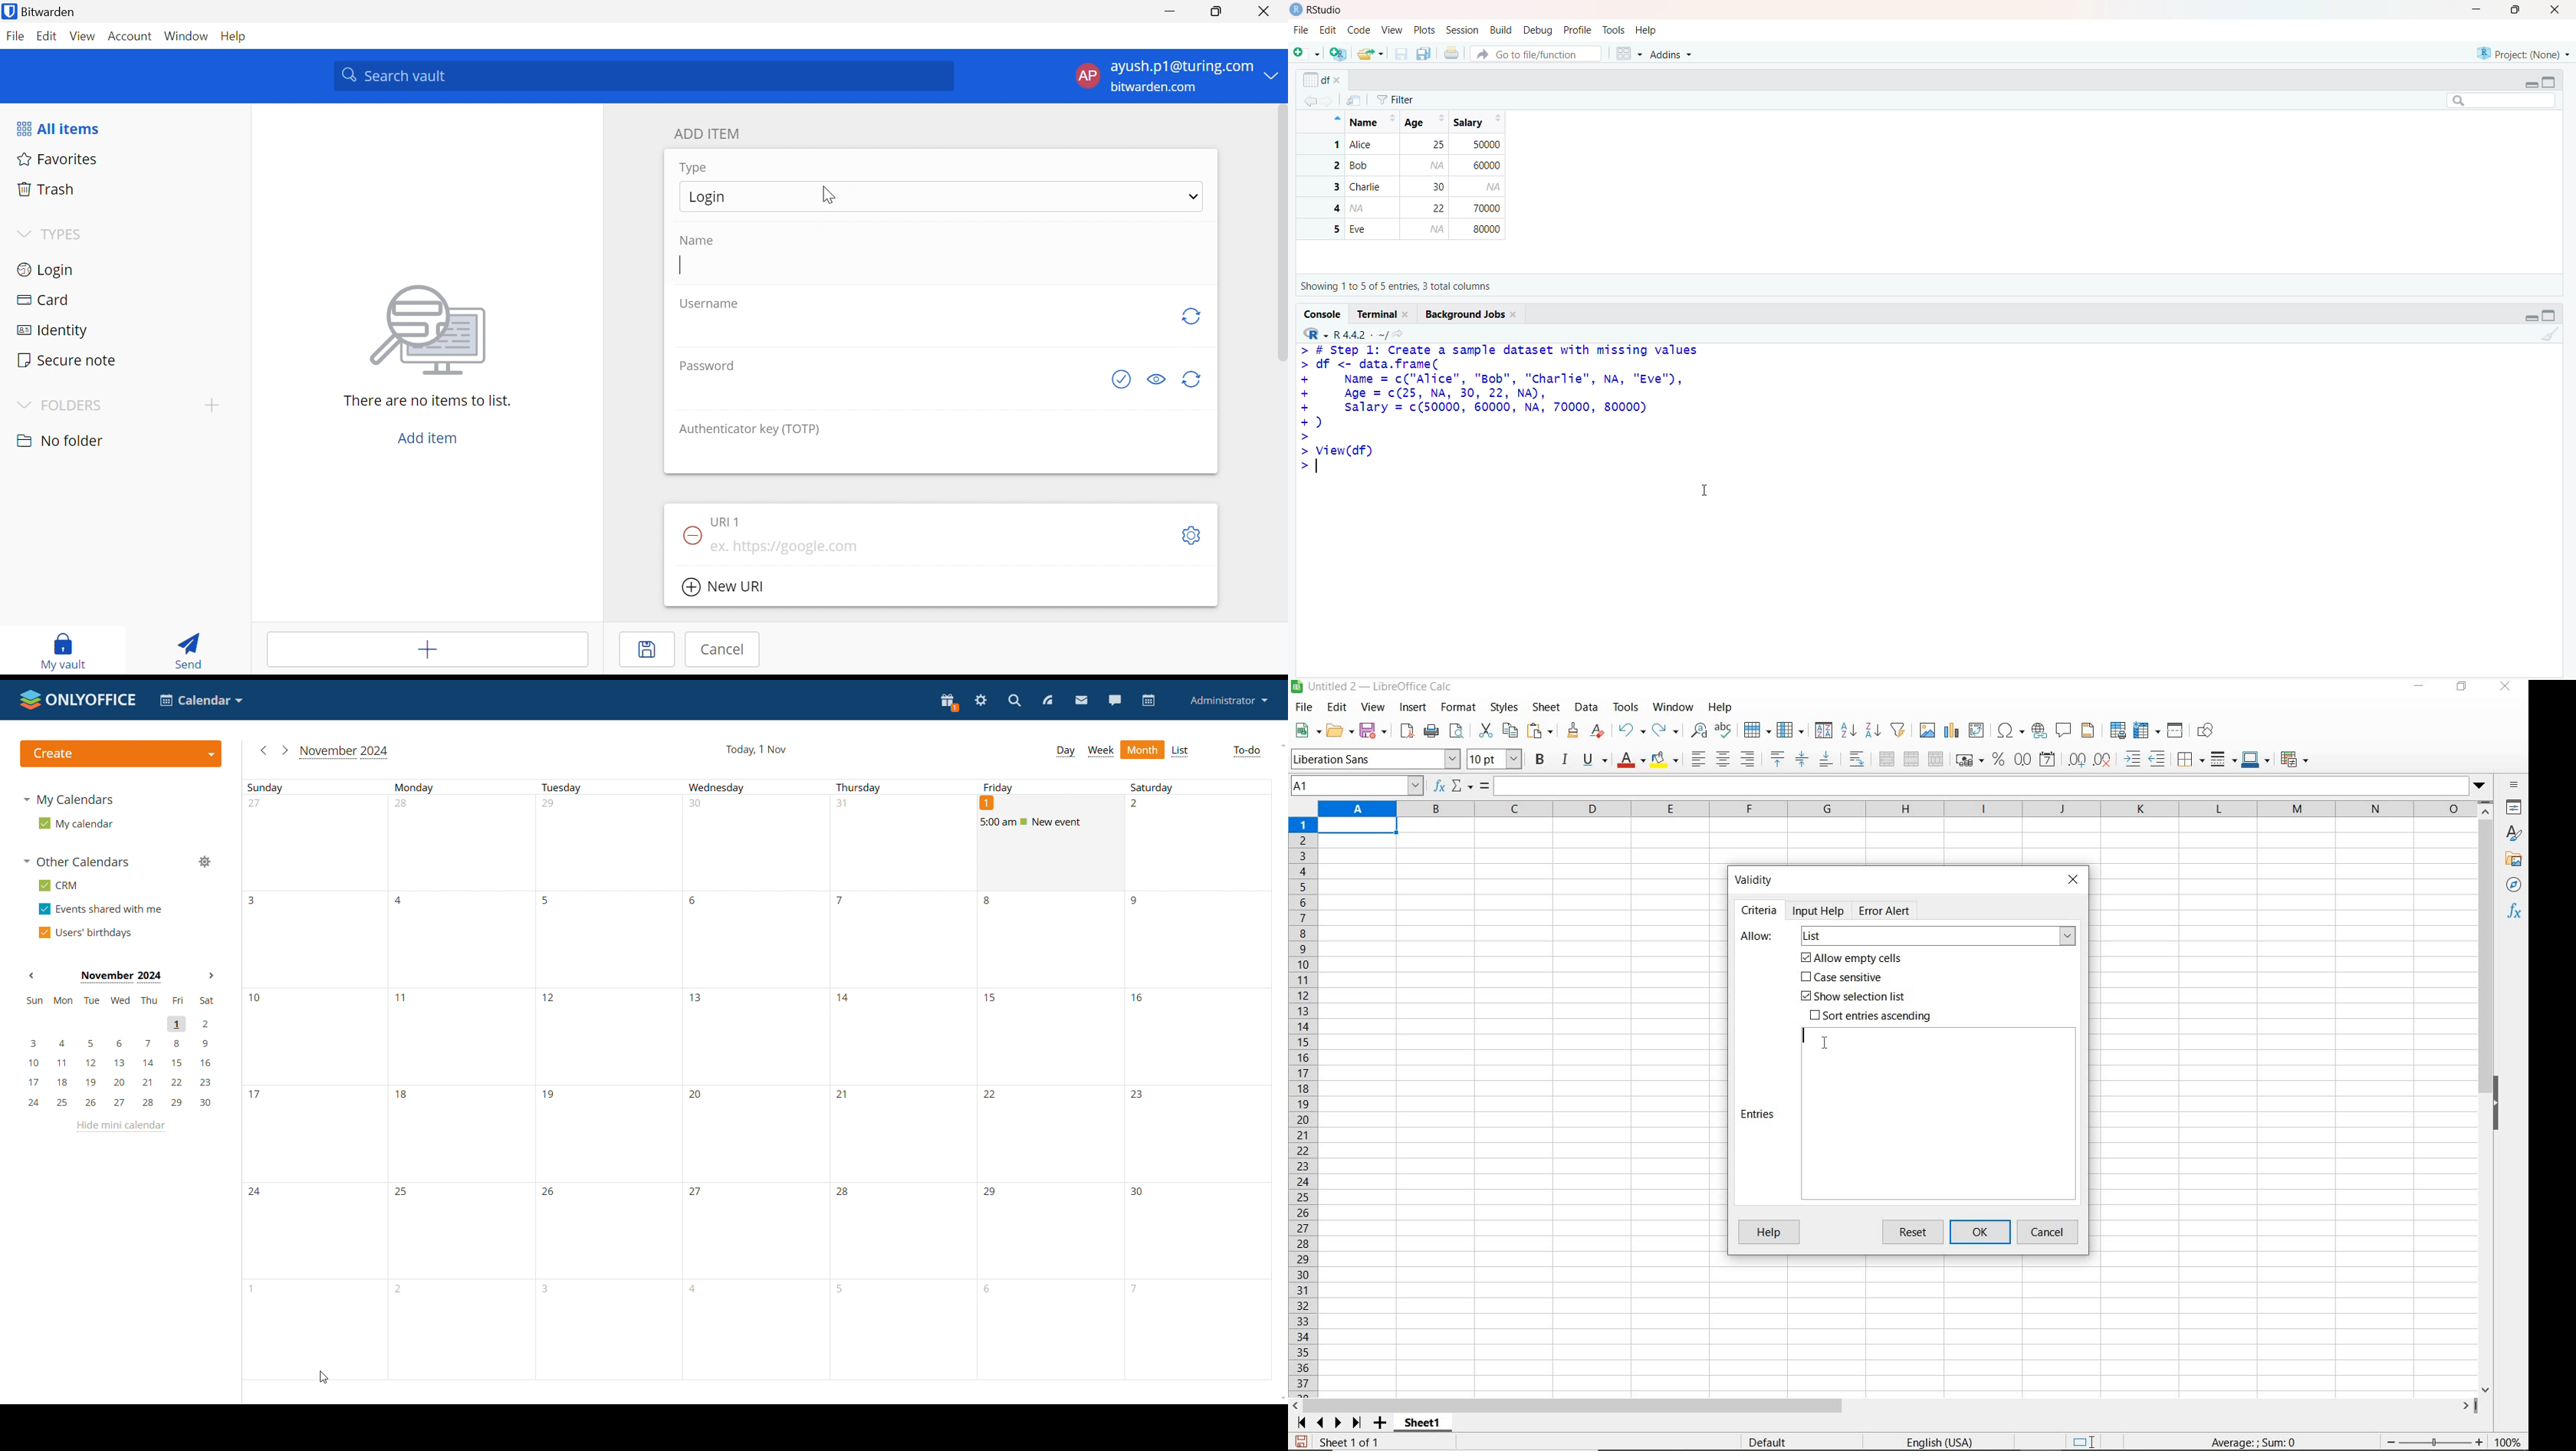 The image size is (2576, 1456). What do you see at coordinates (1372, 688) in the screenshot?
I see `file name` at bounding box center [1372, 688].